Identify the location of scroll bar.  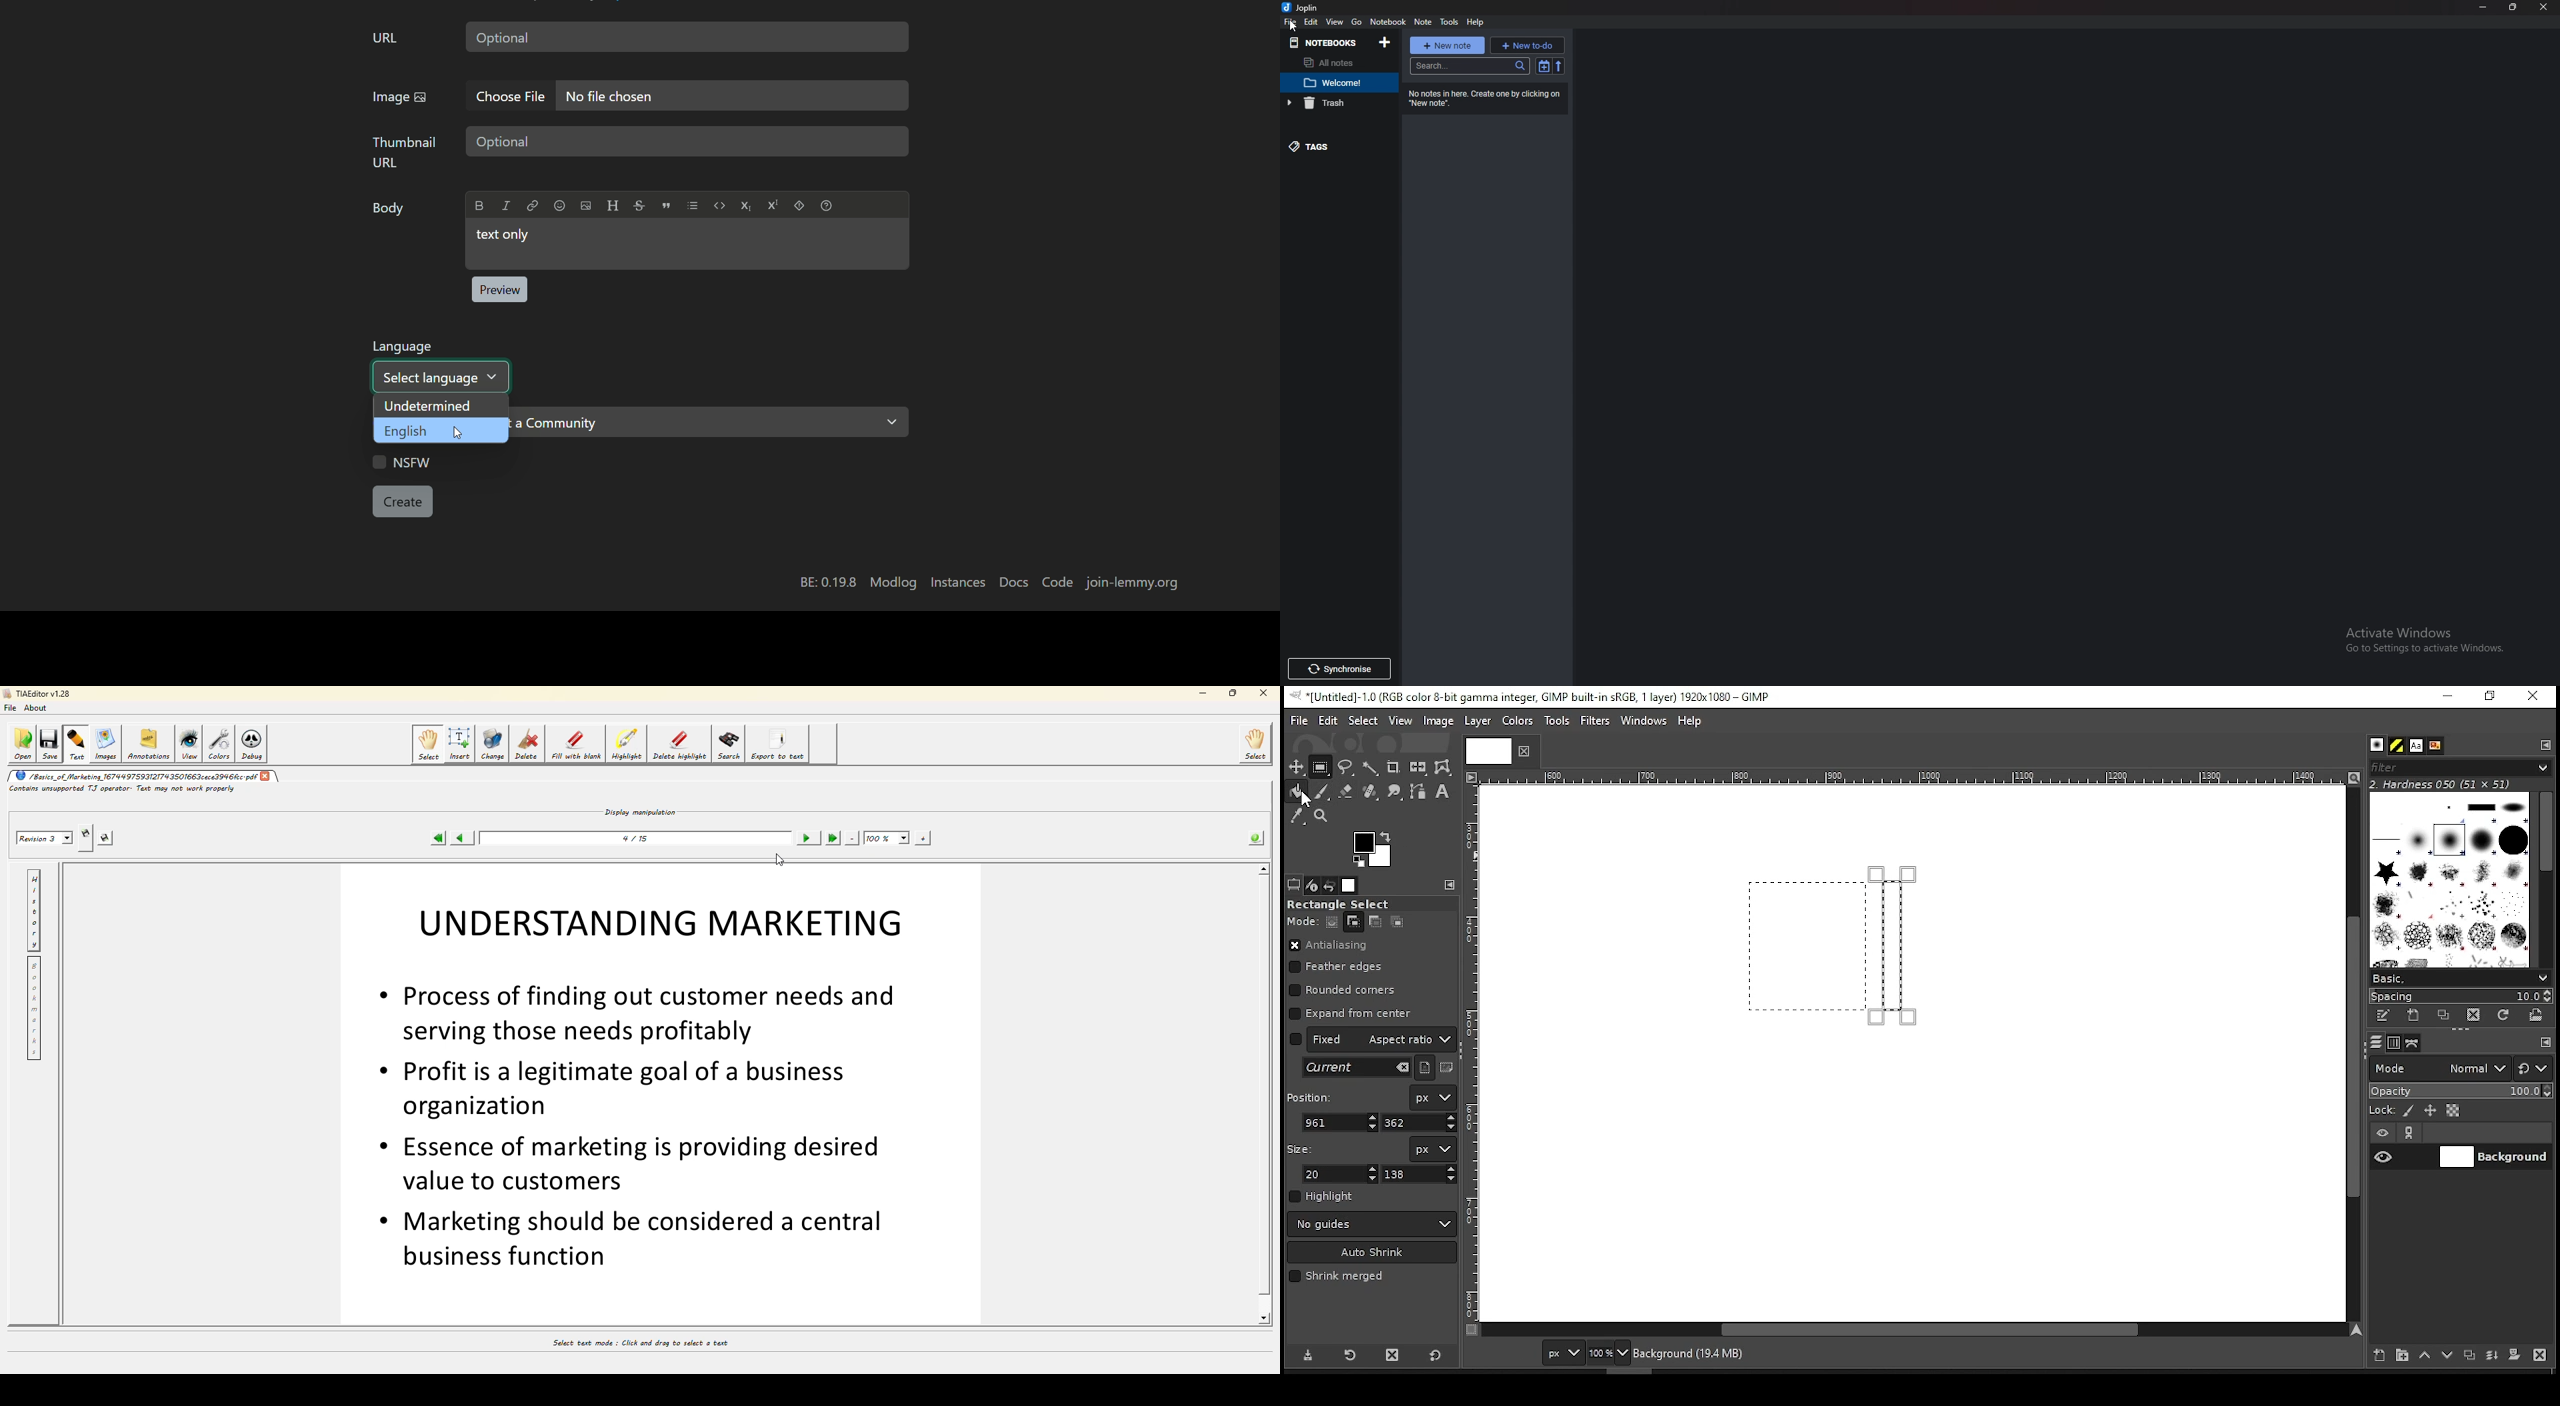
(1914, 1331).